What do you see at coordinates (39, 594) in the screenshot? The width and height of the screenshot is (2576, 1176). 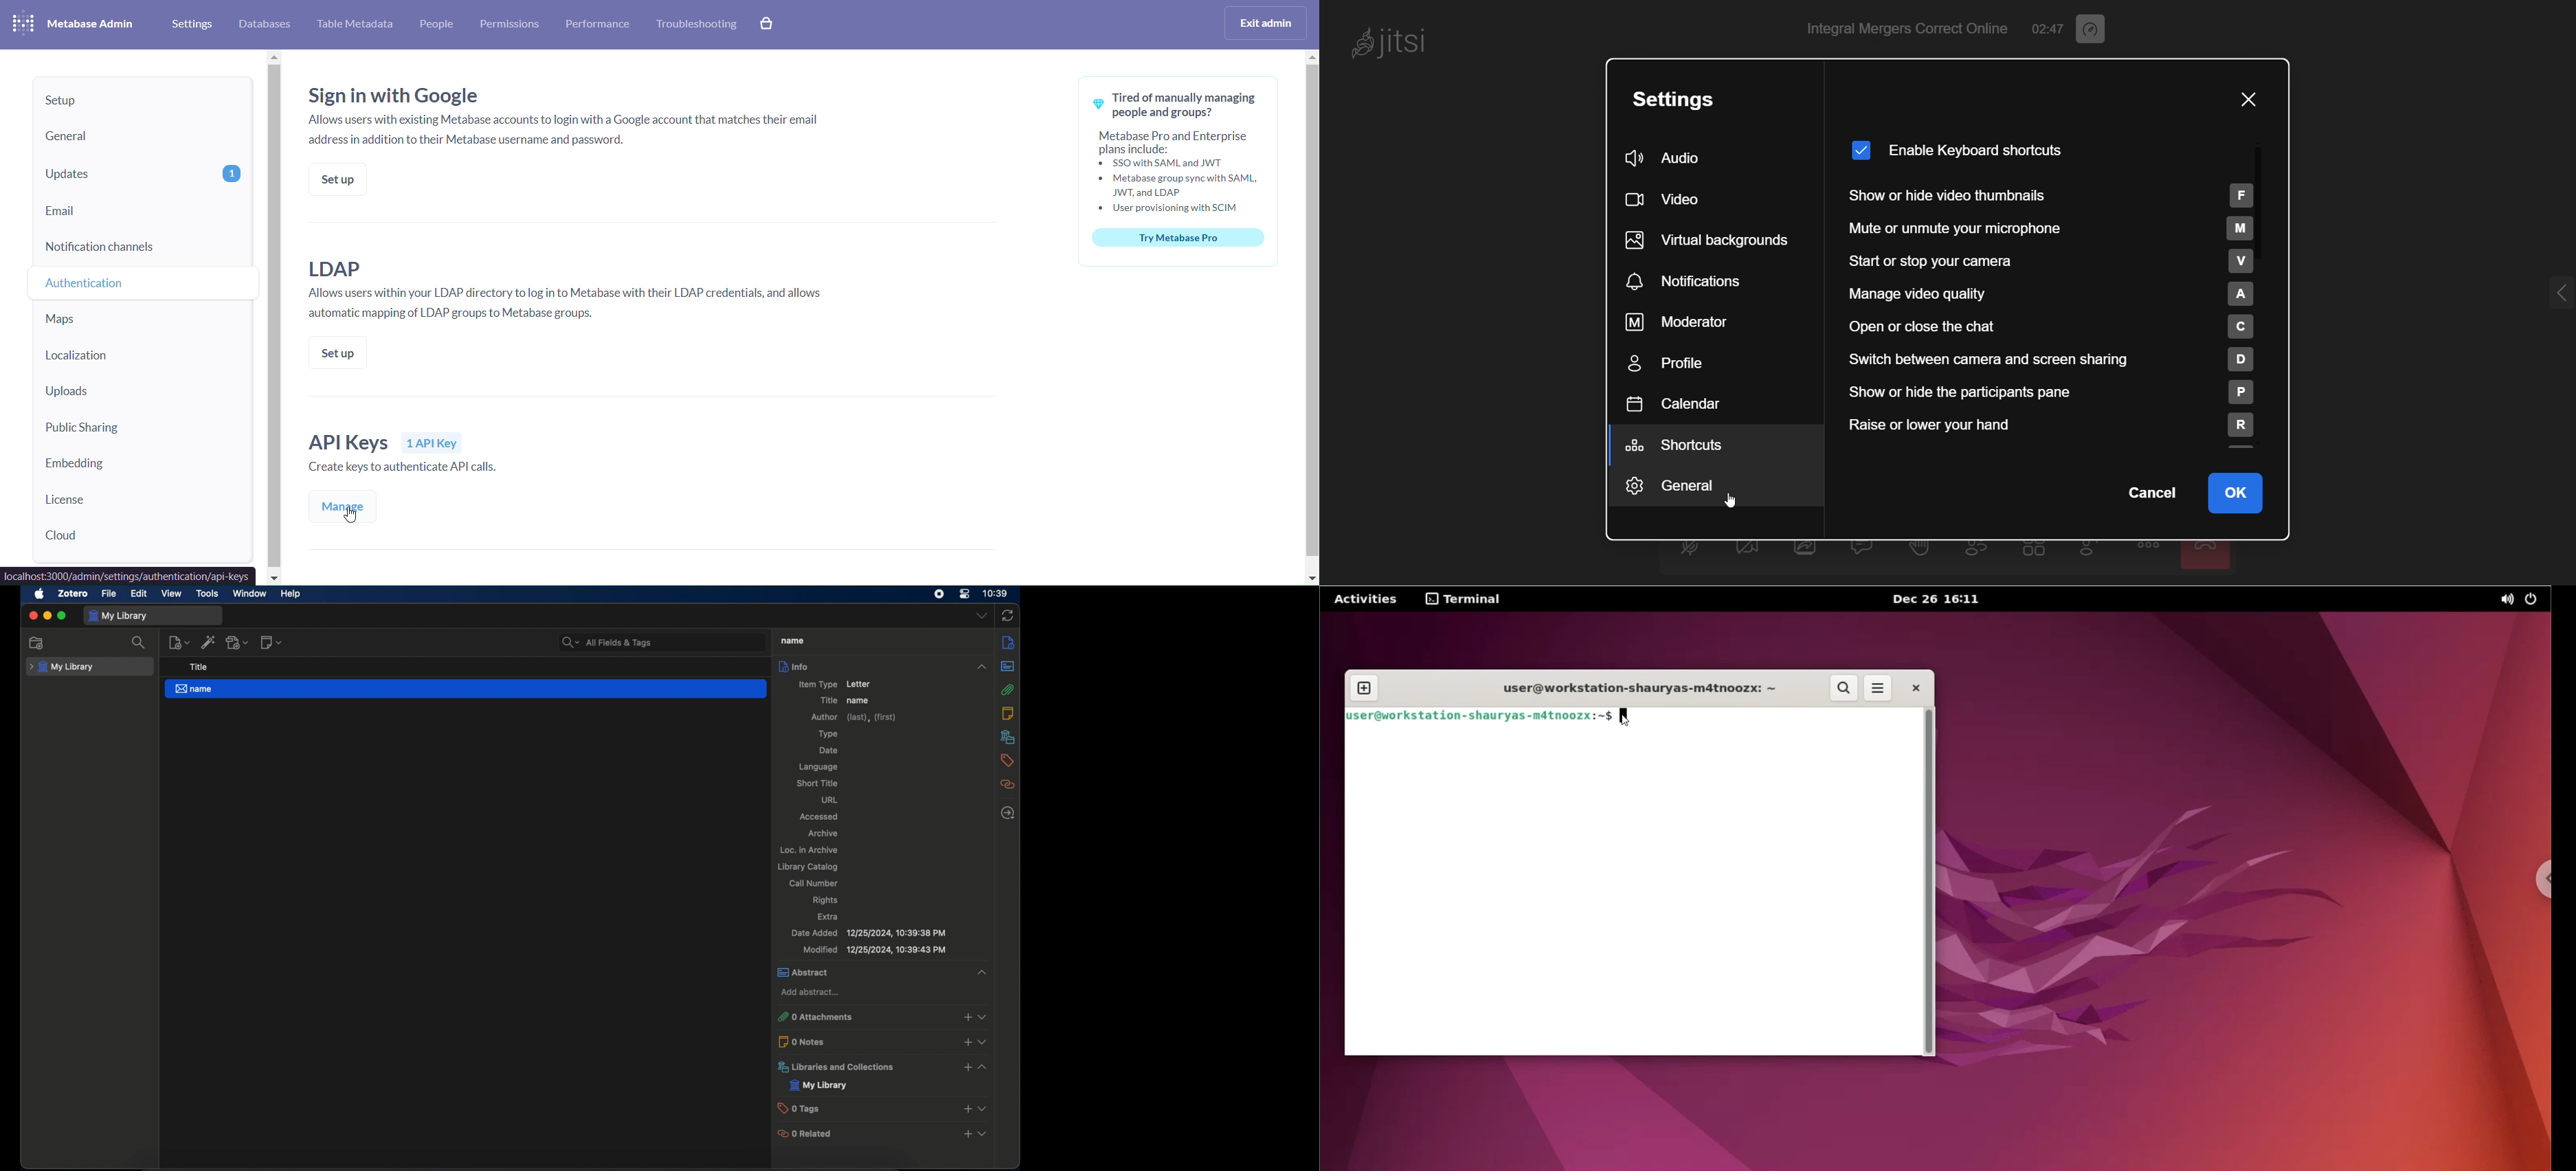 I see `apple` at bounding box center [39, 594].